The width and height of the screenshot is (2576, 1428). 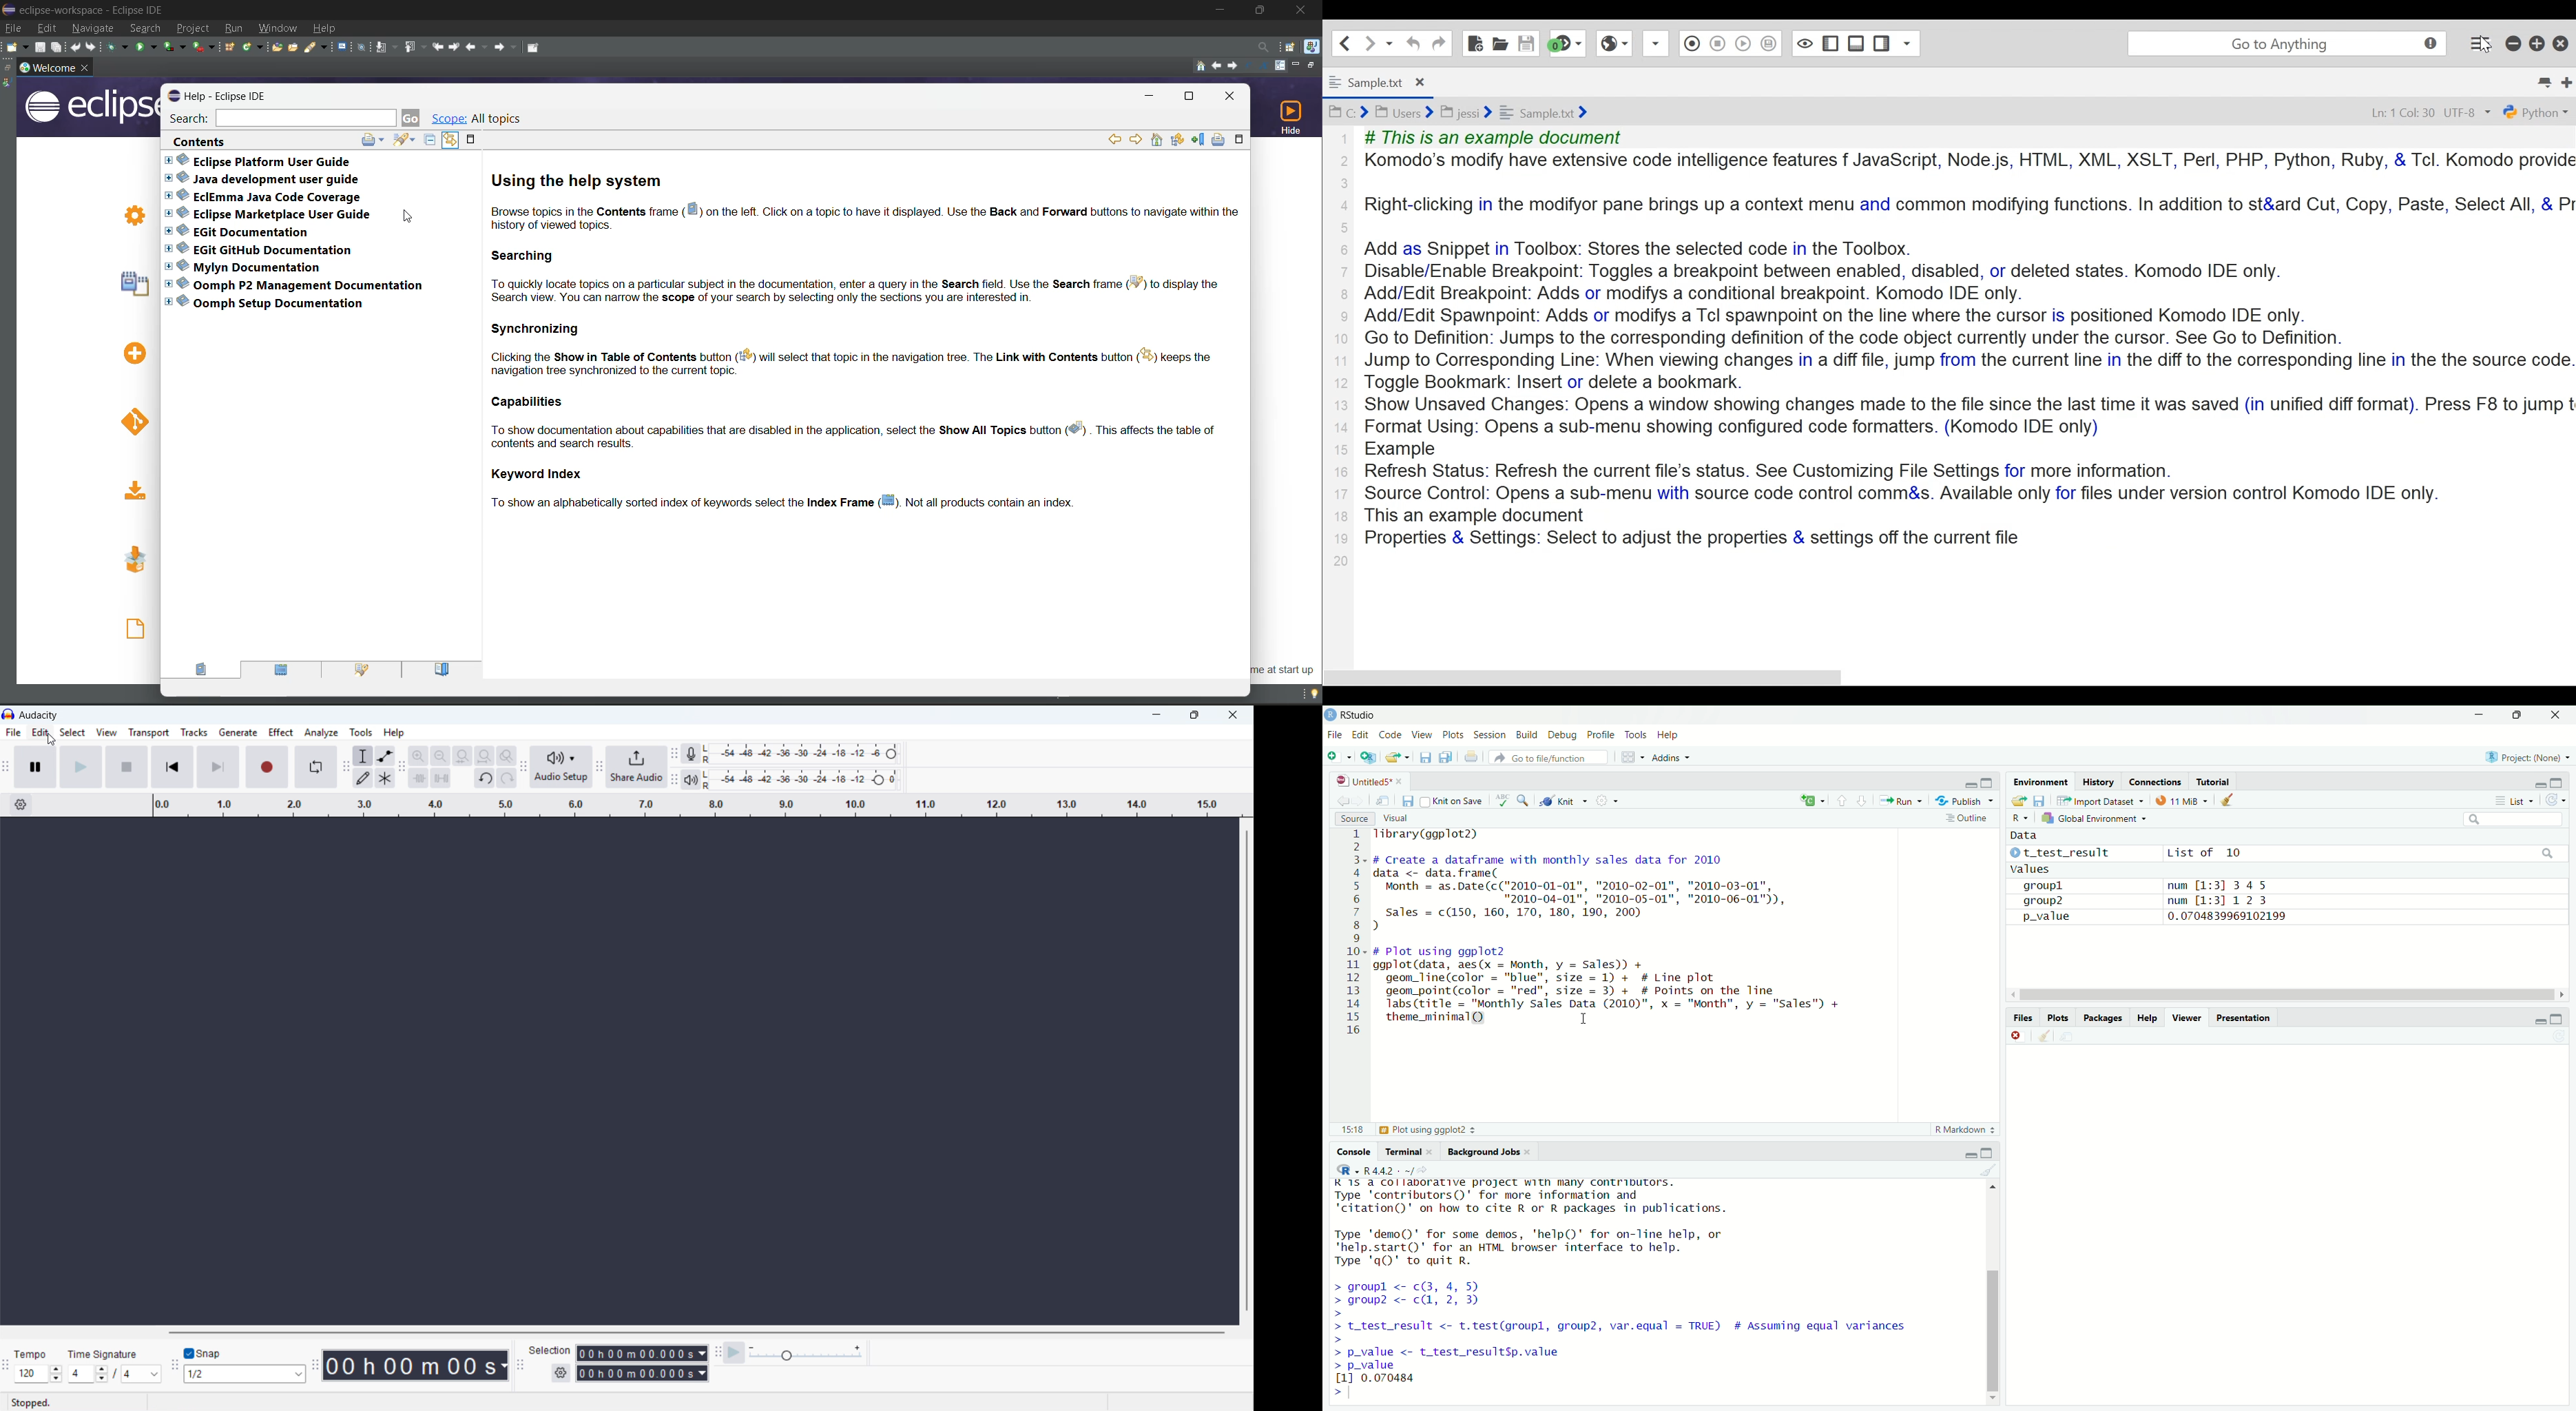 I want to click on  Knit , so click(x=1565, y=800).